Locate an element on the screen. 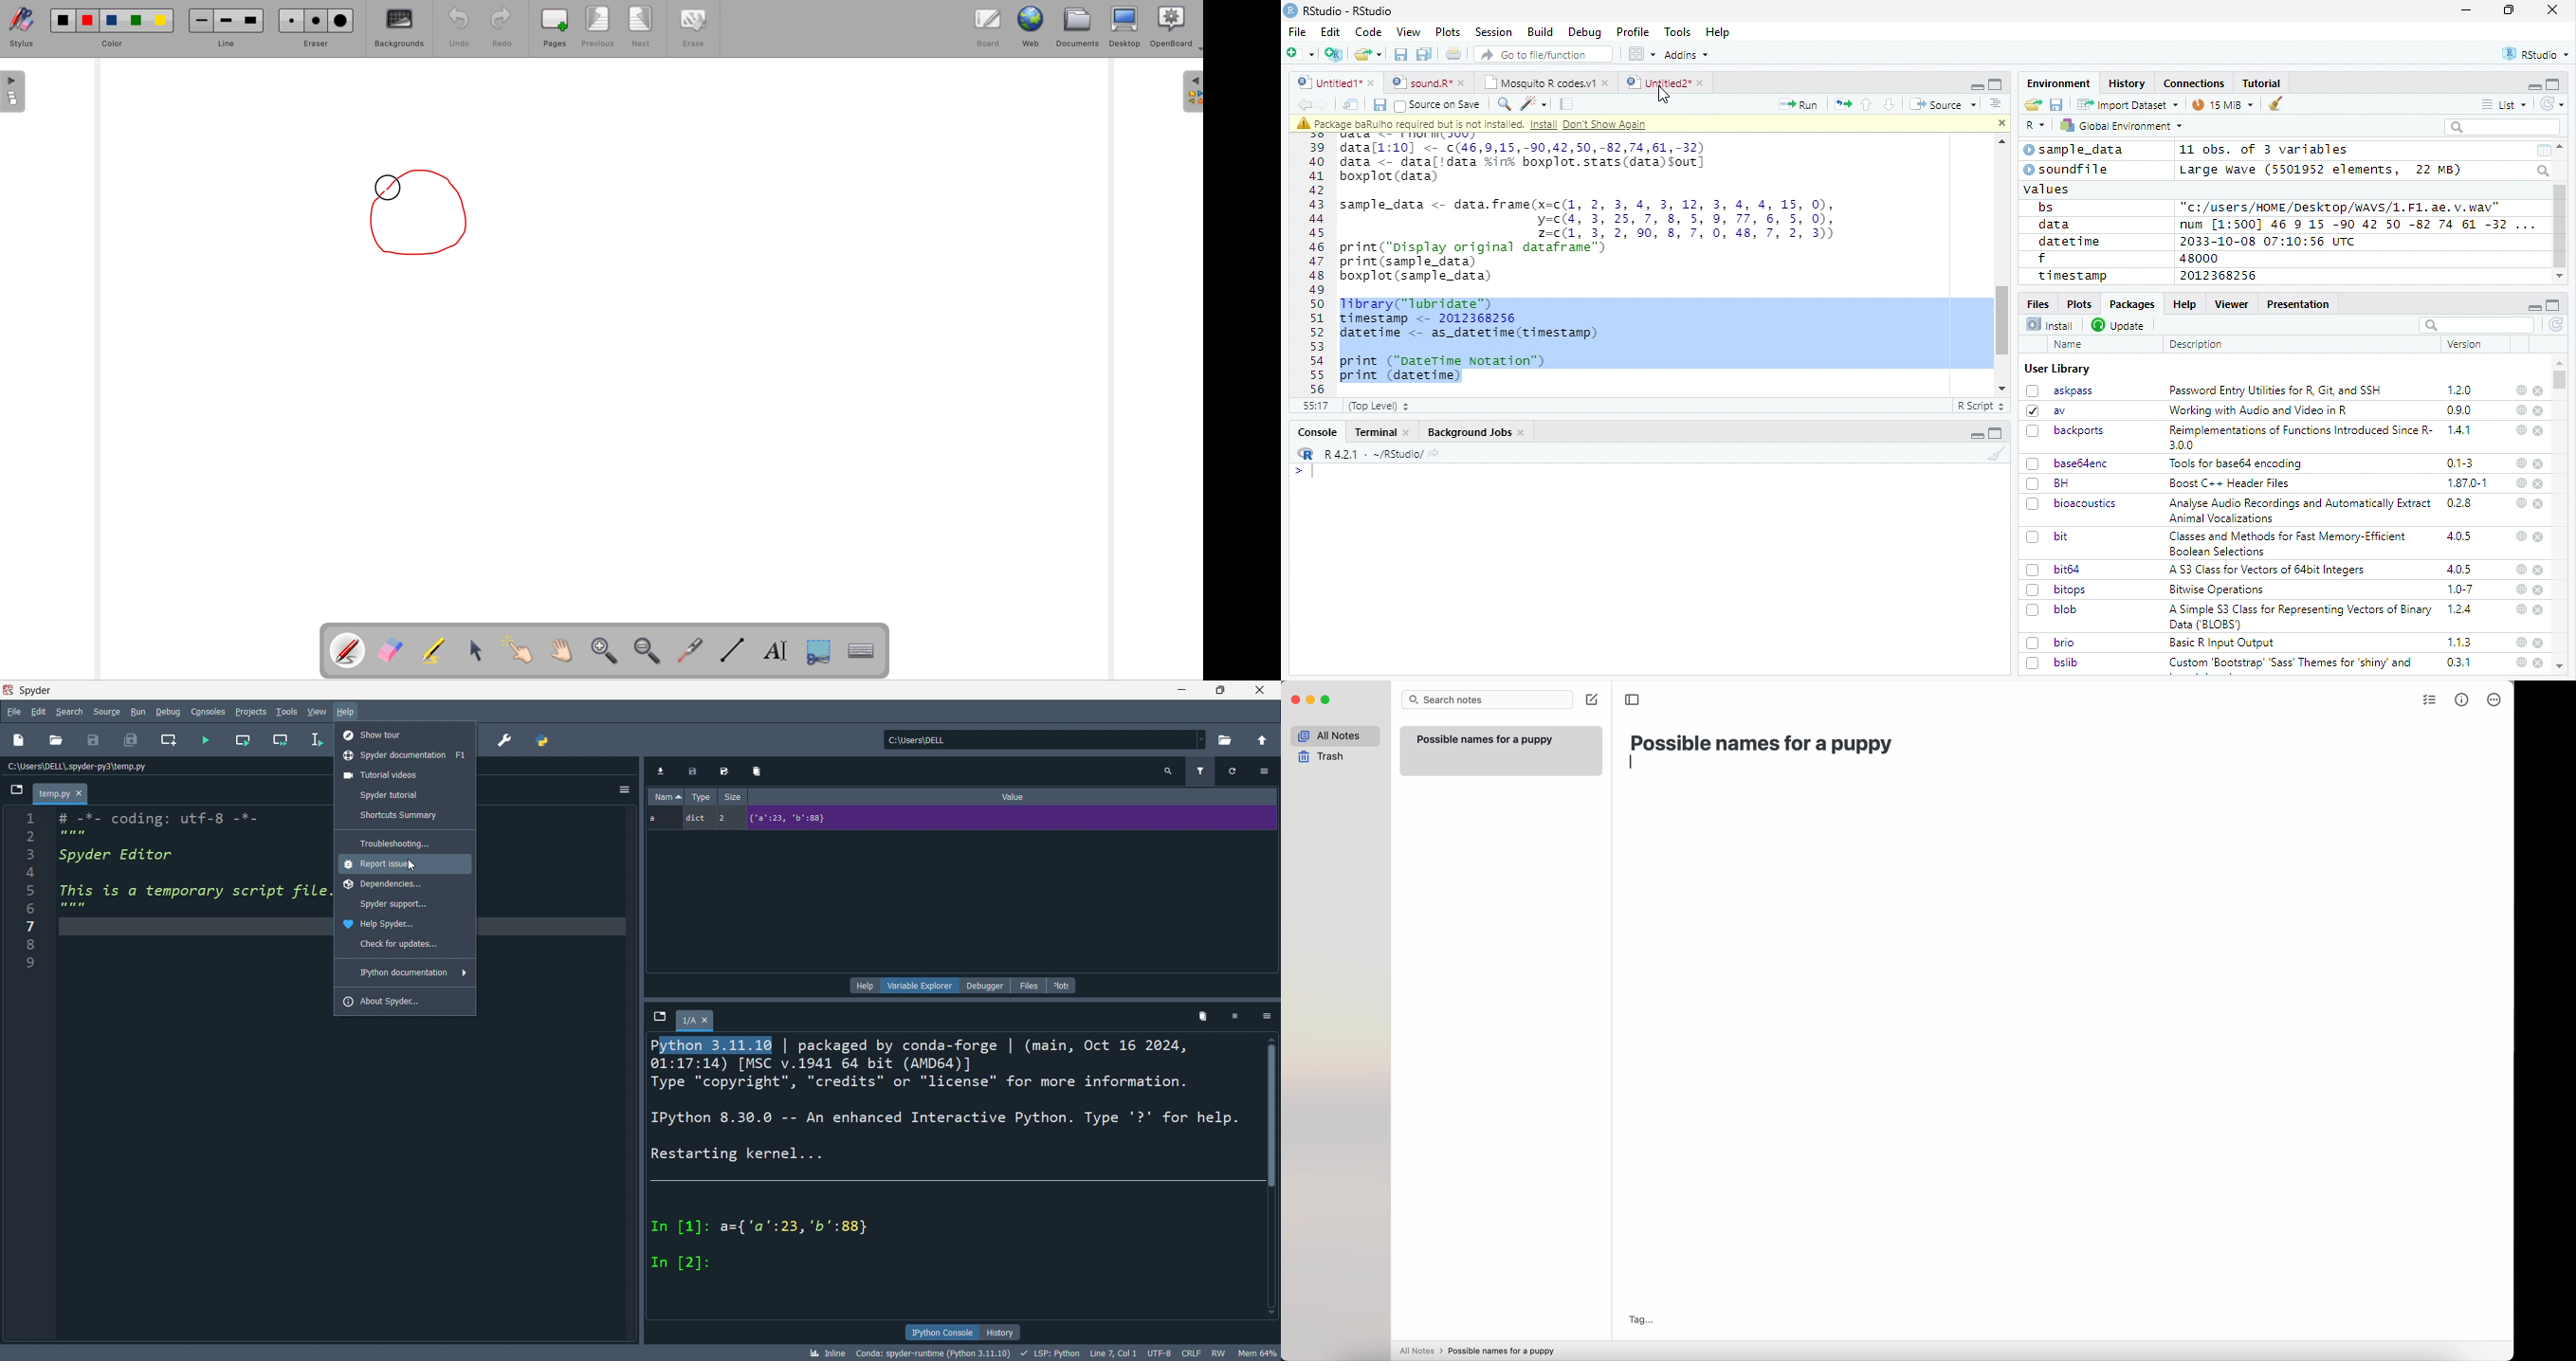 This screenshot has width=2576, height=1372. 1.1.3 is located at coordinates (2459, 642).